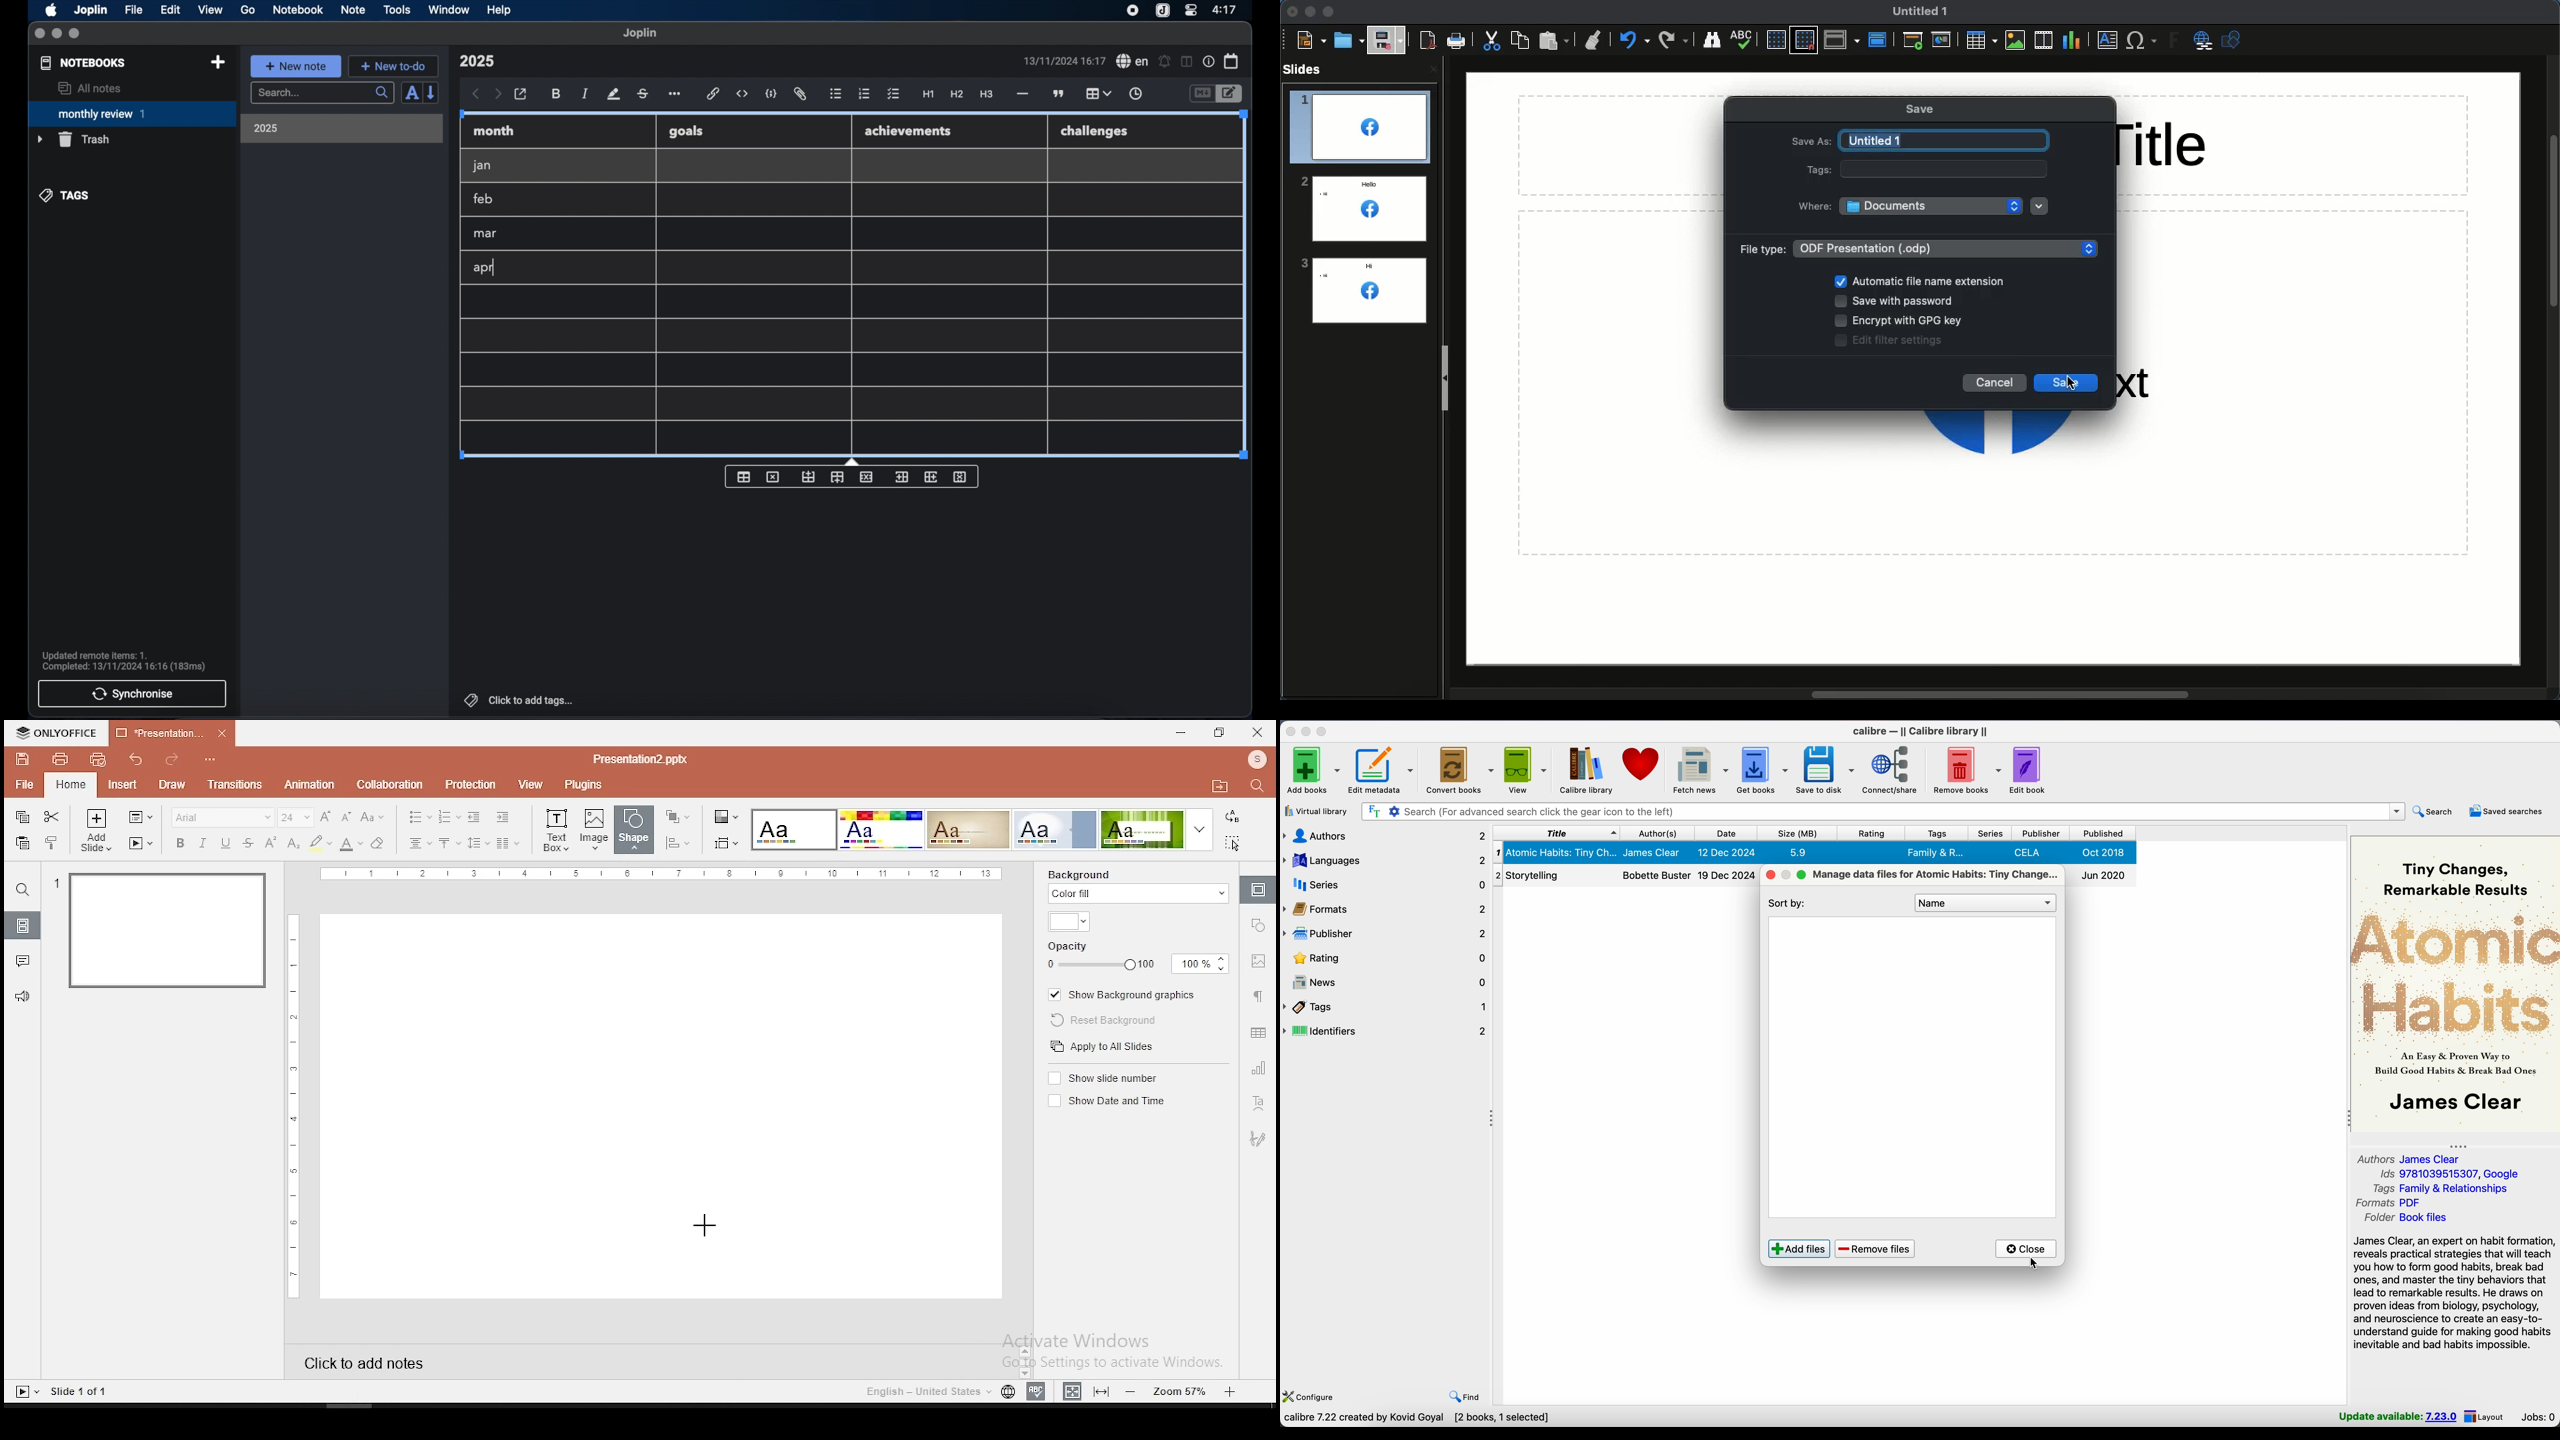 The image size is (2576, 1456). What do you see at coordinates (1209, 62) in the screenshot?
I see `note properties` at bounding box center [1209, 62].